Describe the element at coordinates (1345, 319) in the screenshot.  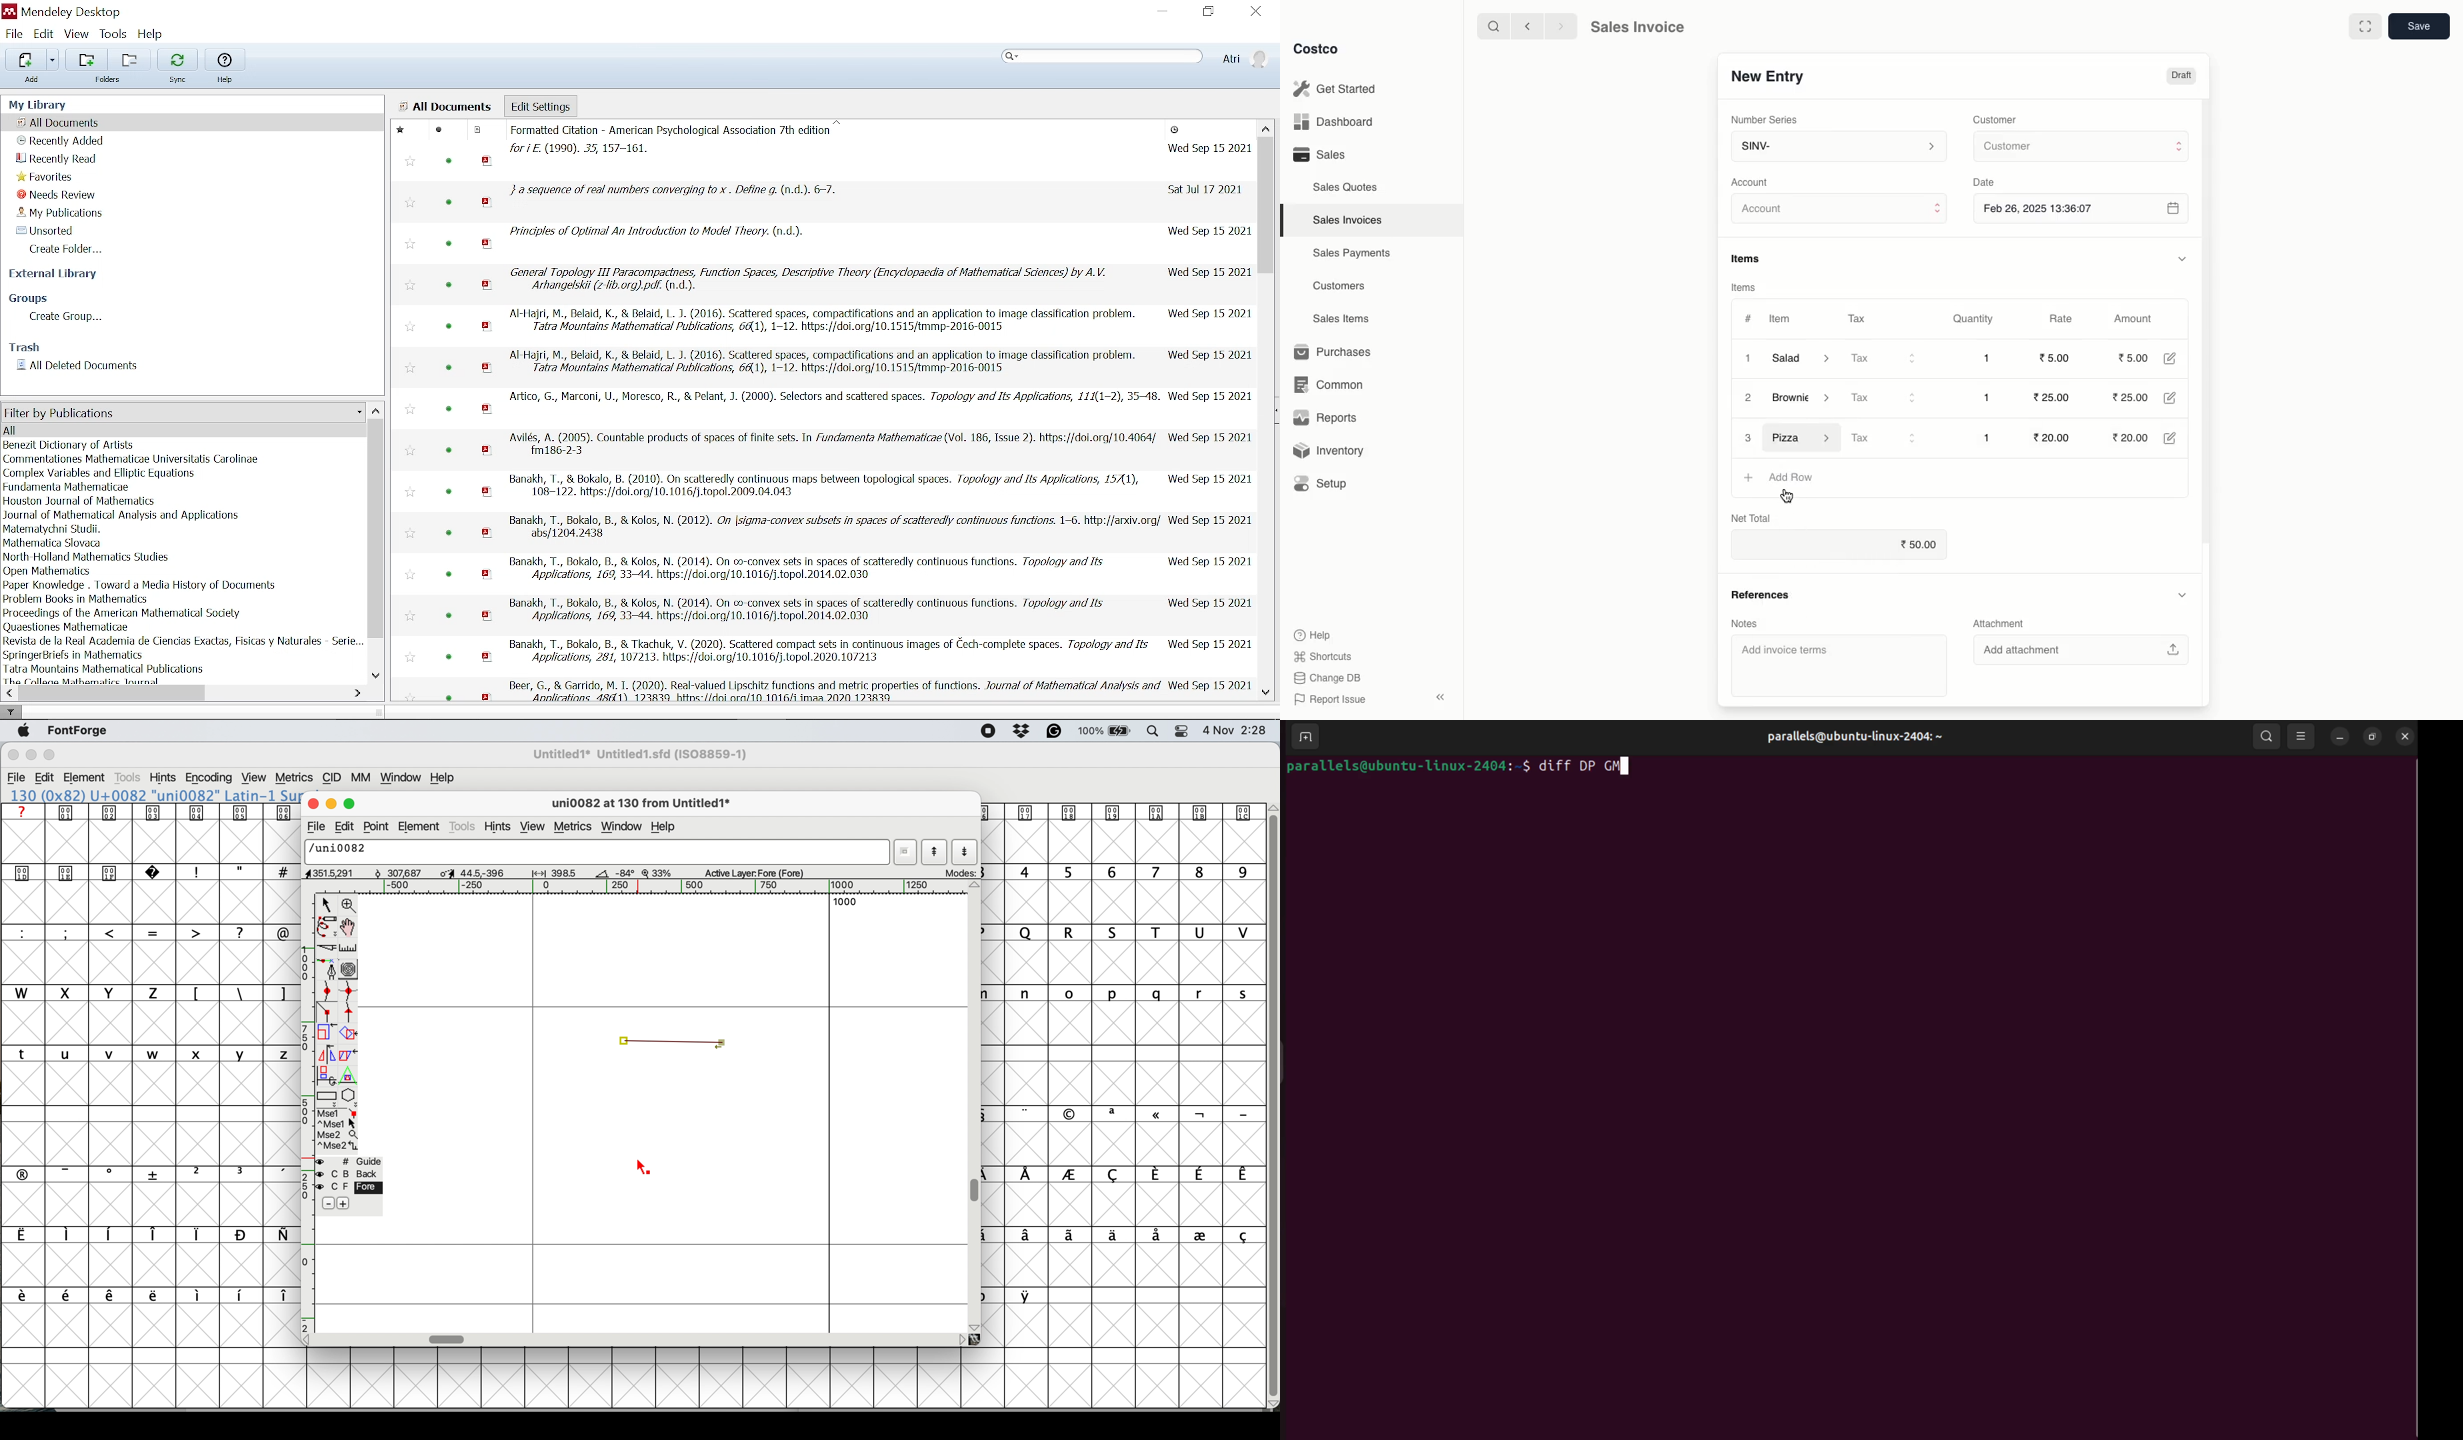
I see `Sales Items` at that location.